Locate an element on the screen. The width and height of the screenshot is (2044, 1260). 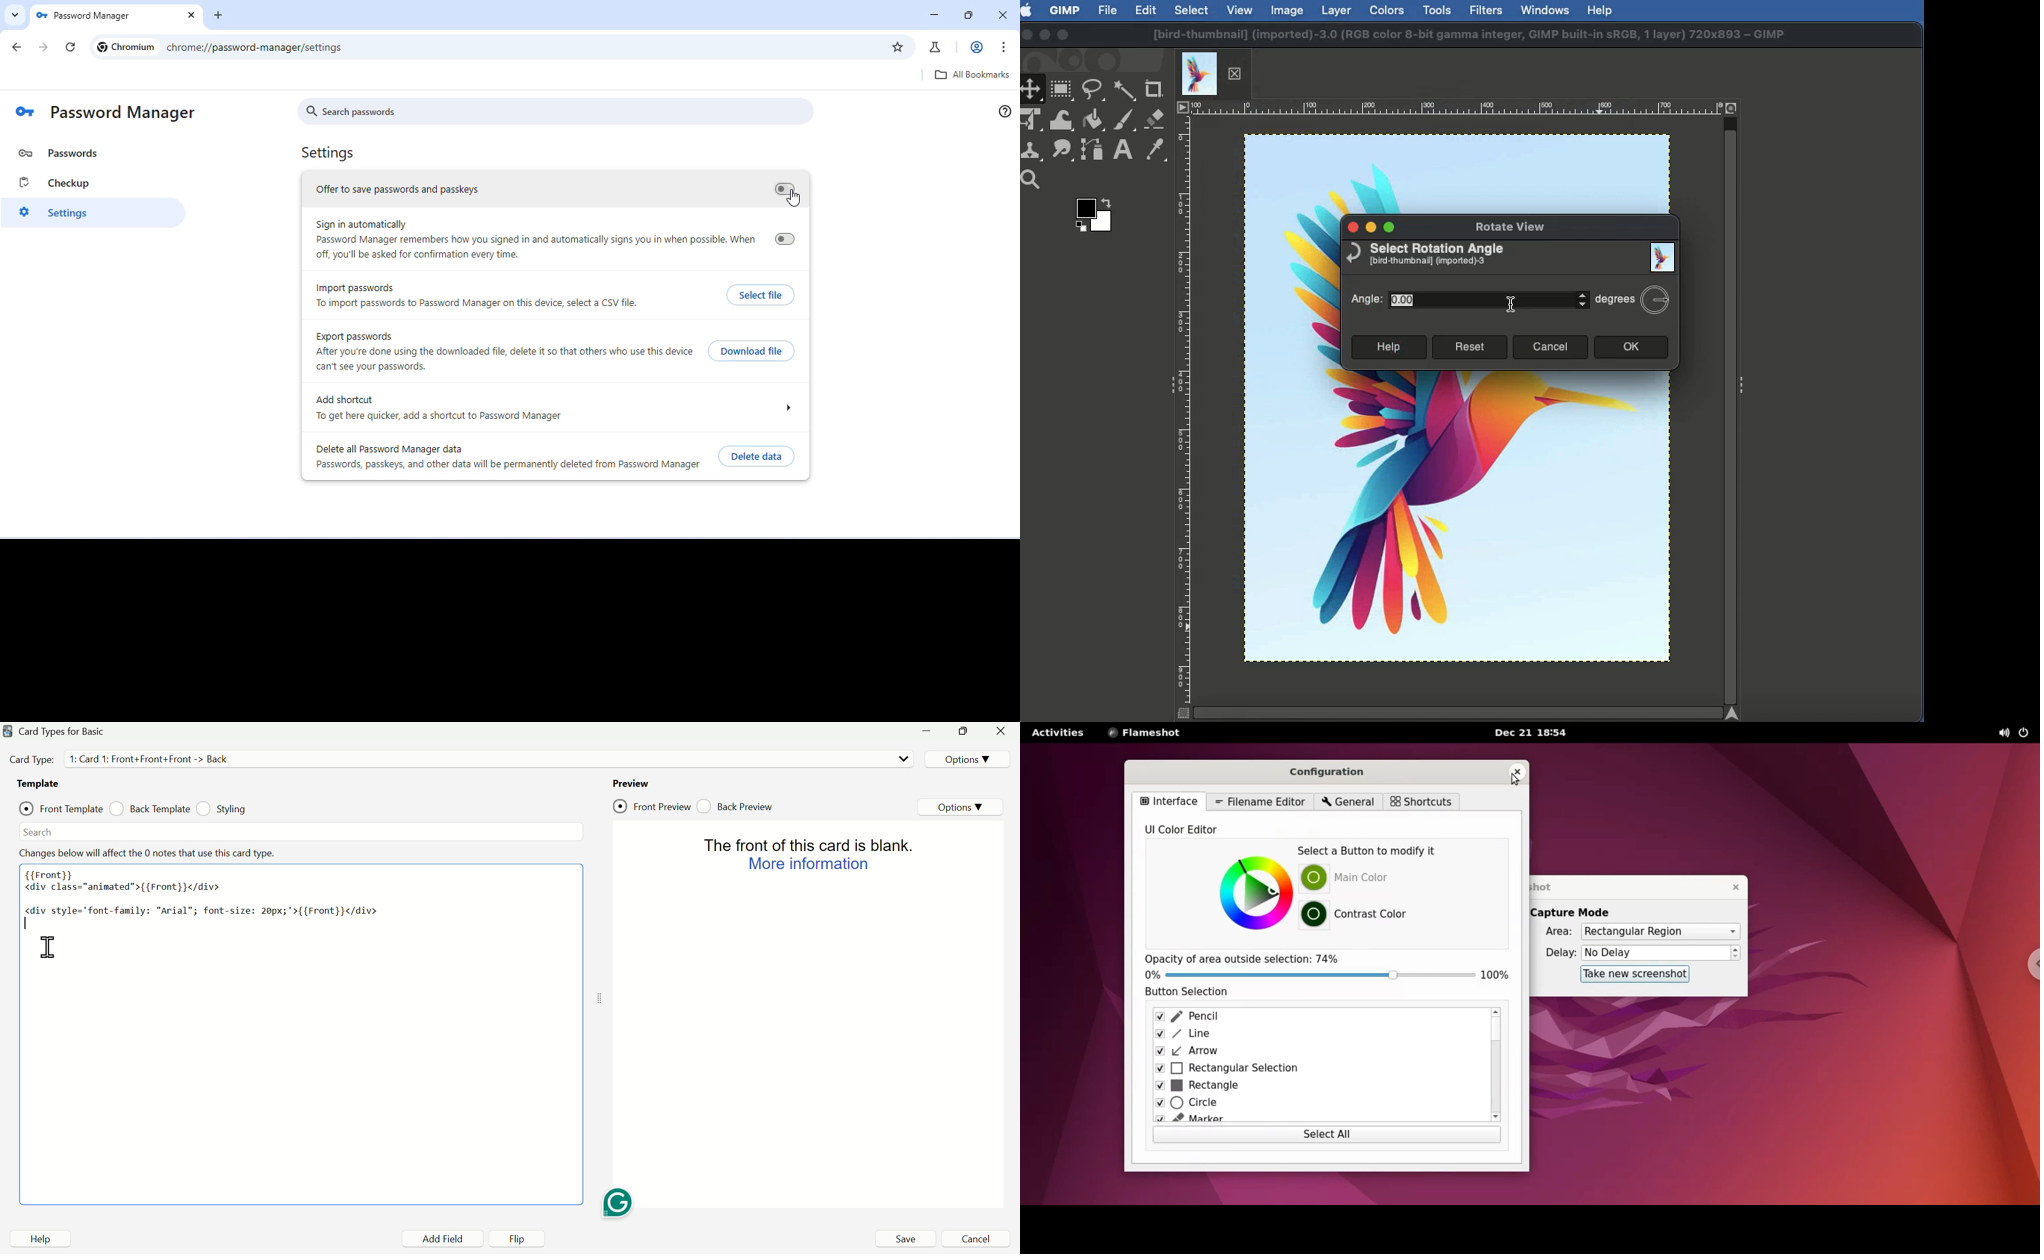
0.00 is located at coordinates (1482, 300).